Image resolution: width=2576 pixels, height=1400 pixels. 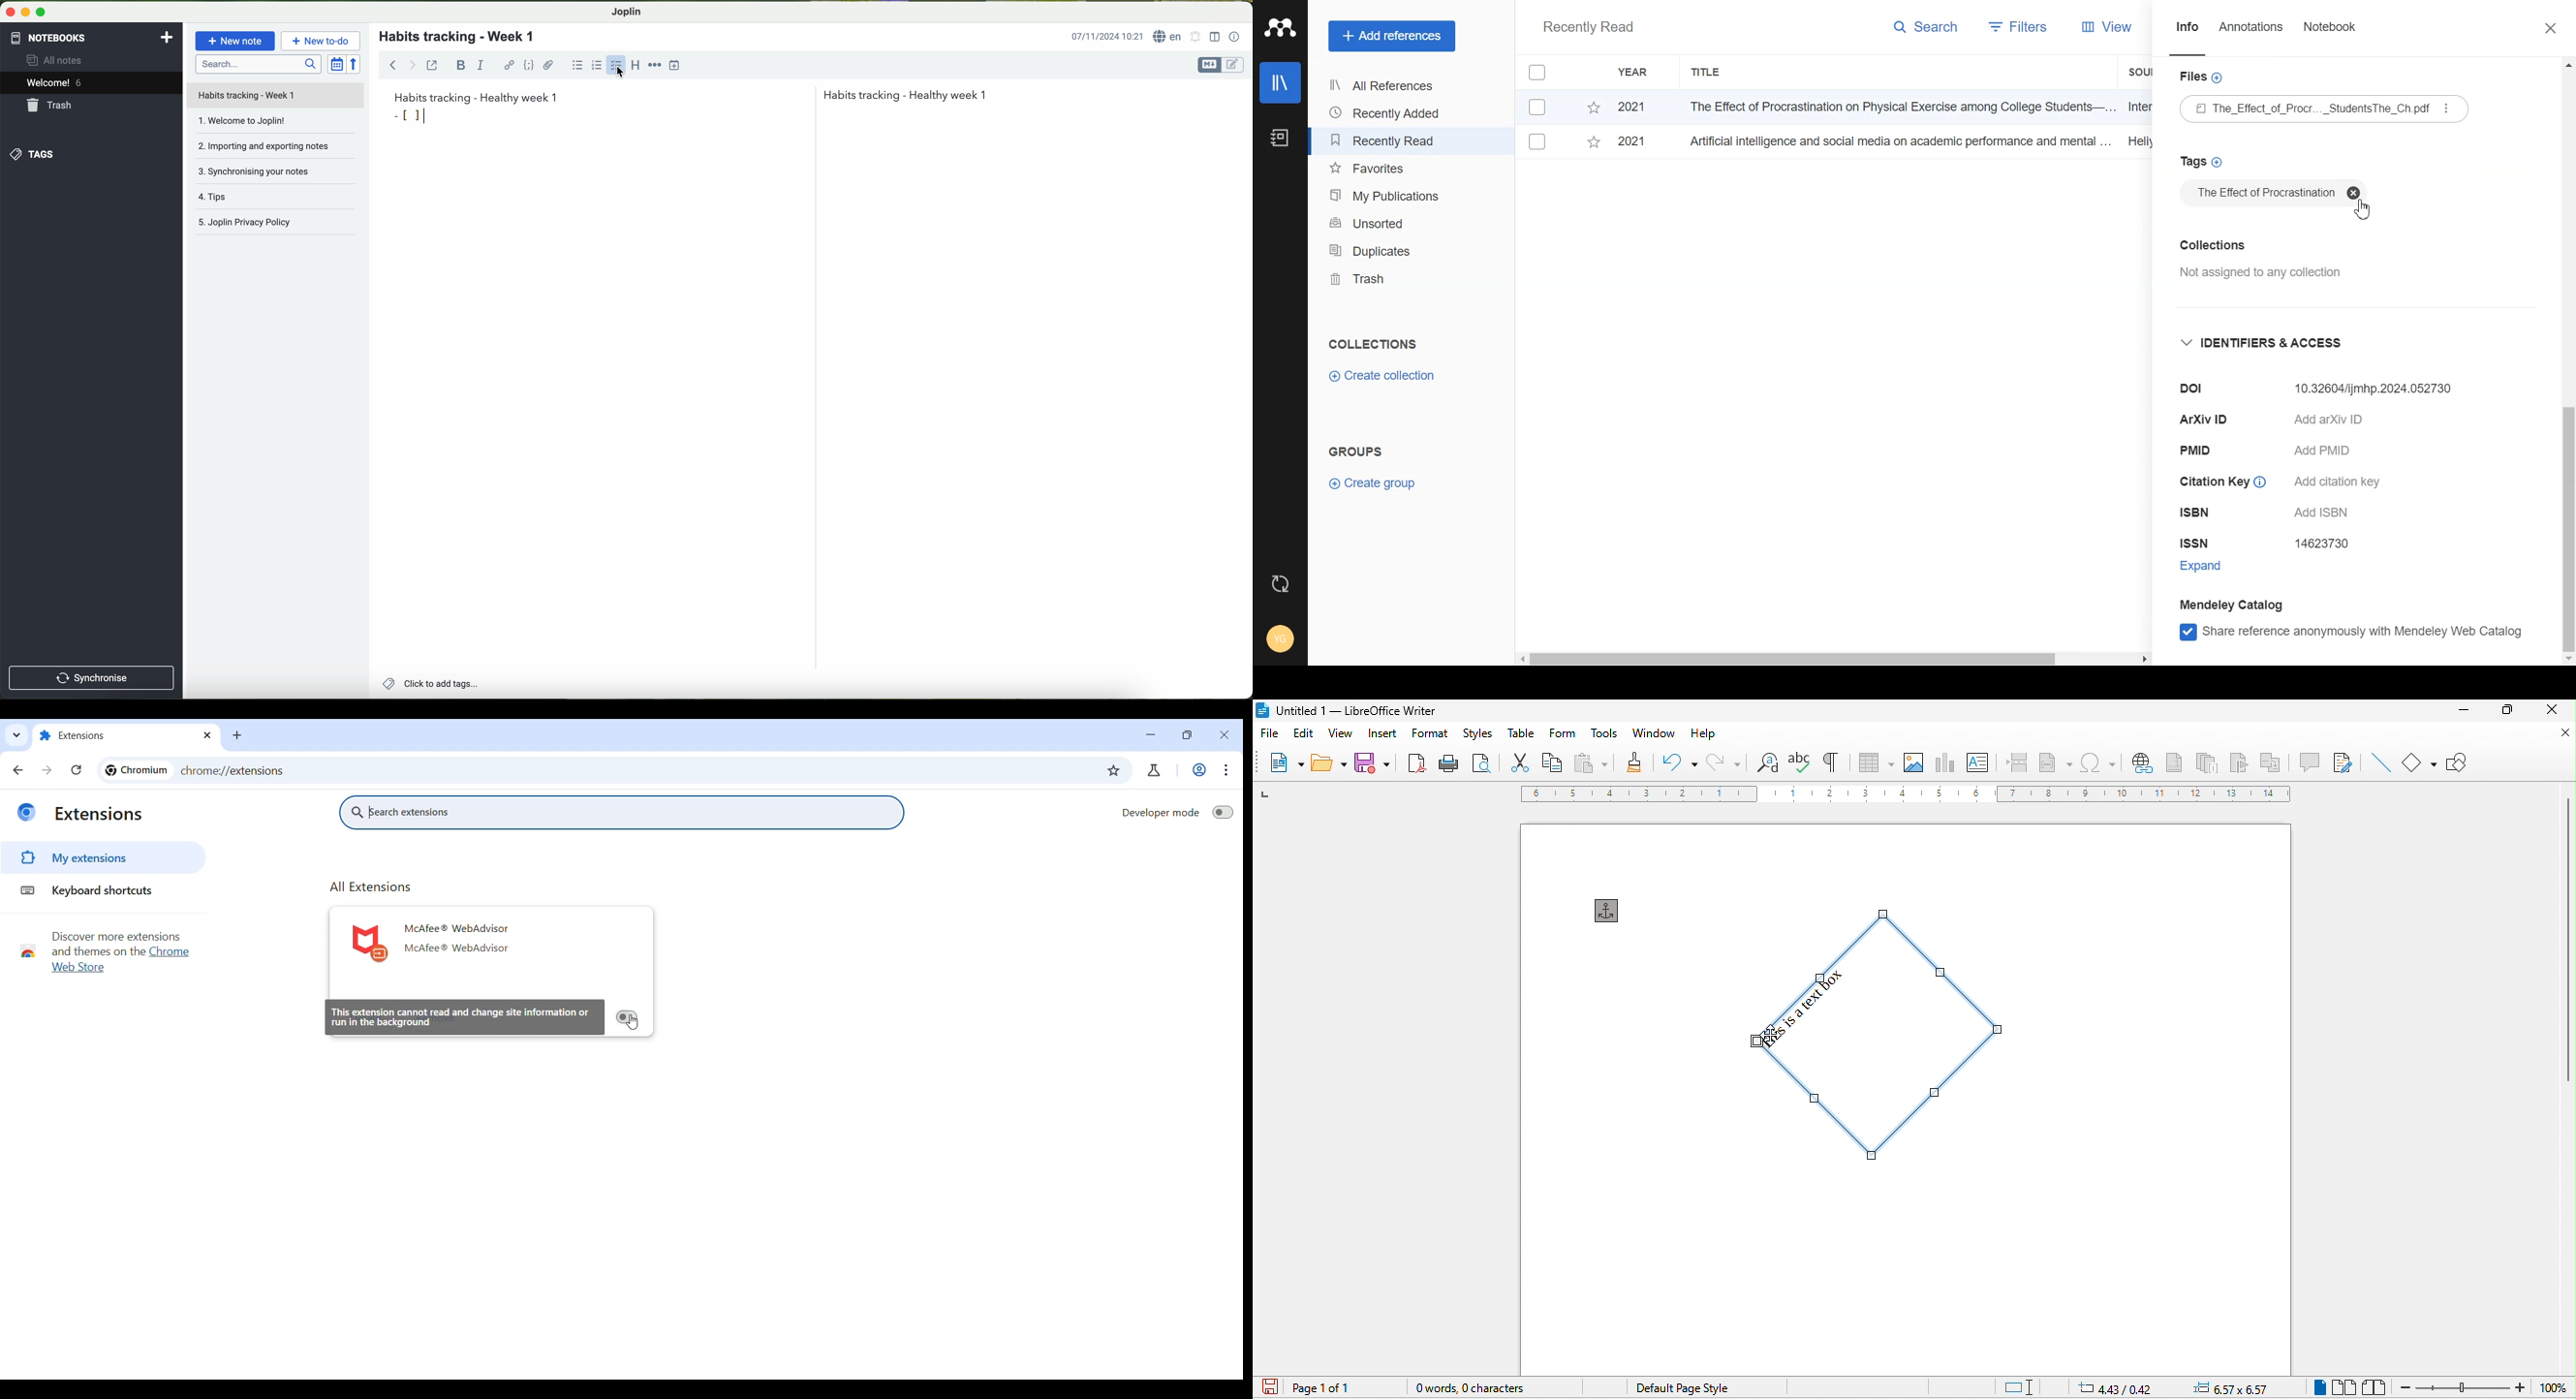 What do you see at coordinates (51, 105) in the screenshot?
I see `trash` at bounding box center [51, 105].